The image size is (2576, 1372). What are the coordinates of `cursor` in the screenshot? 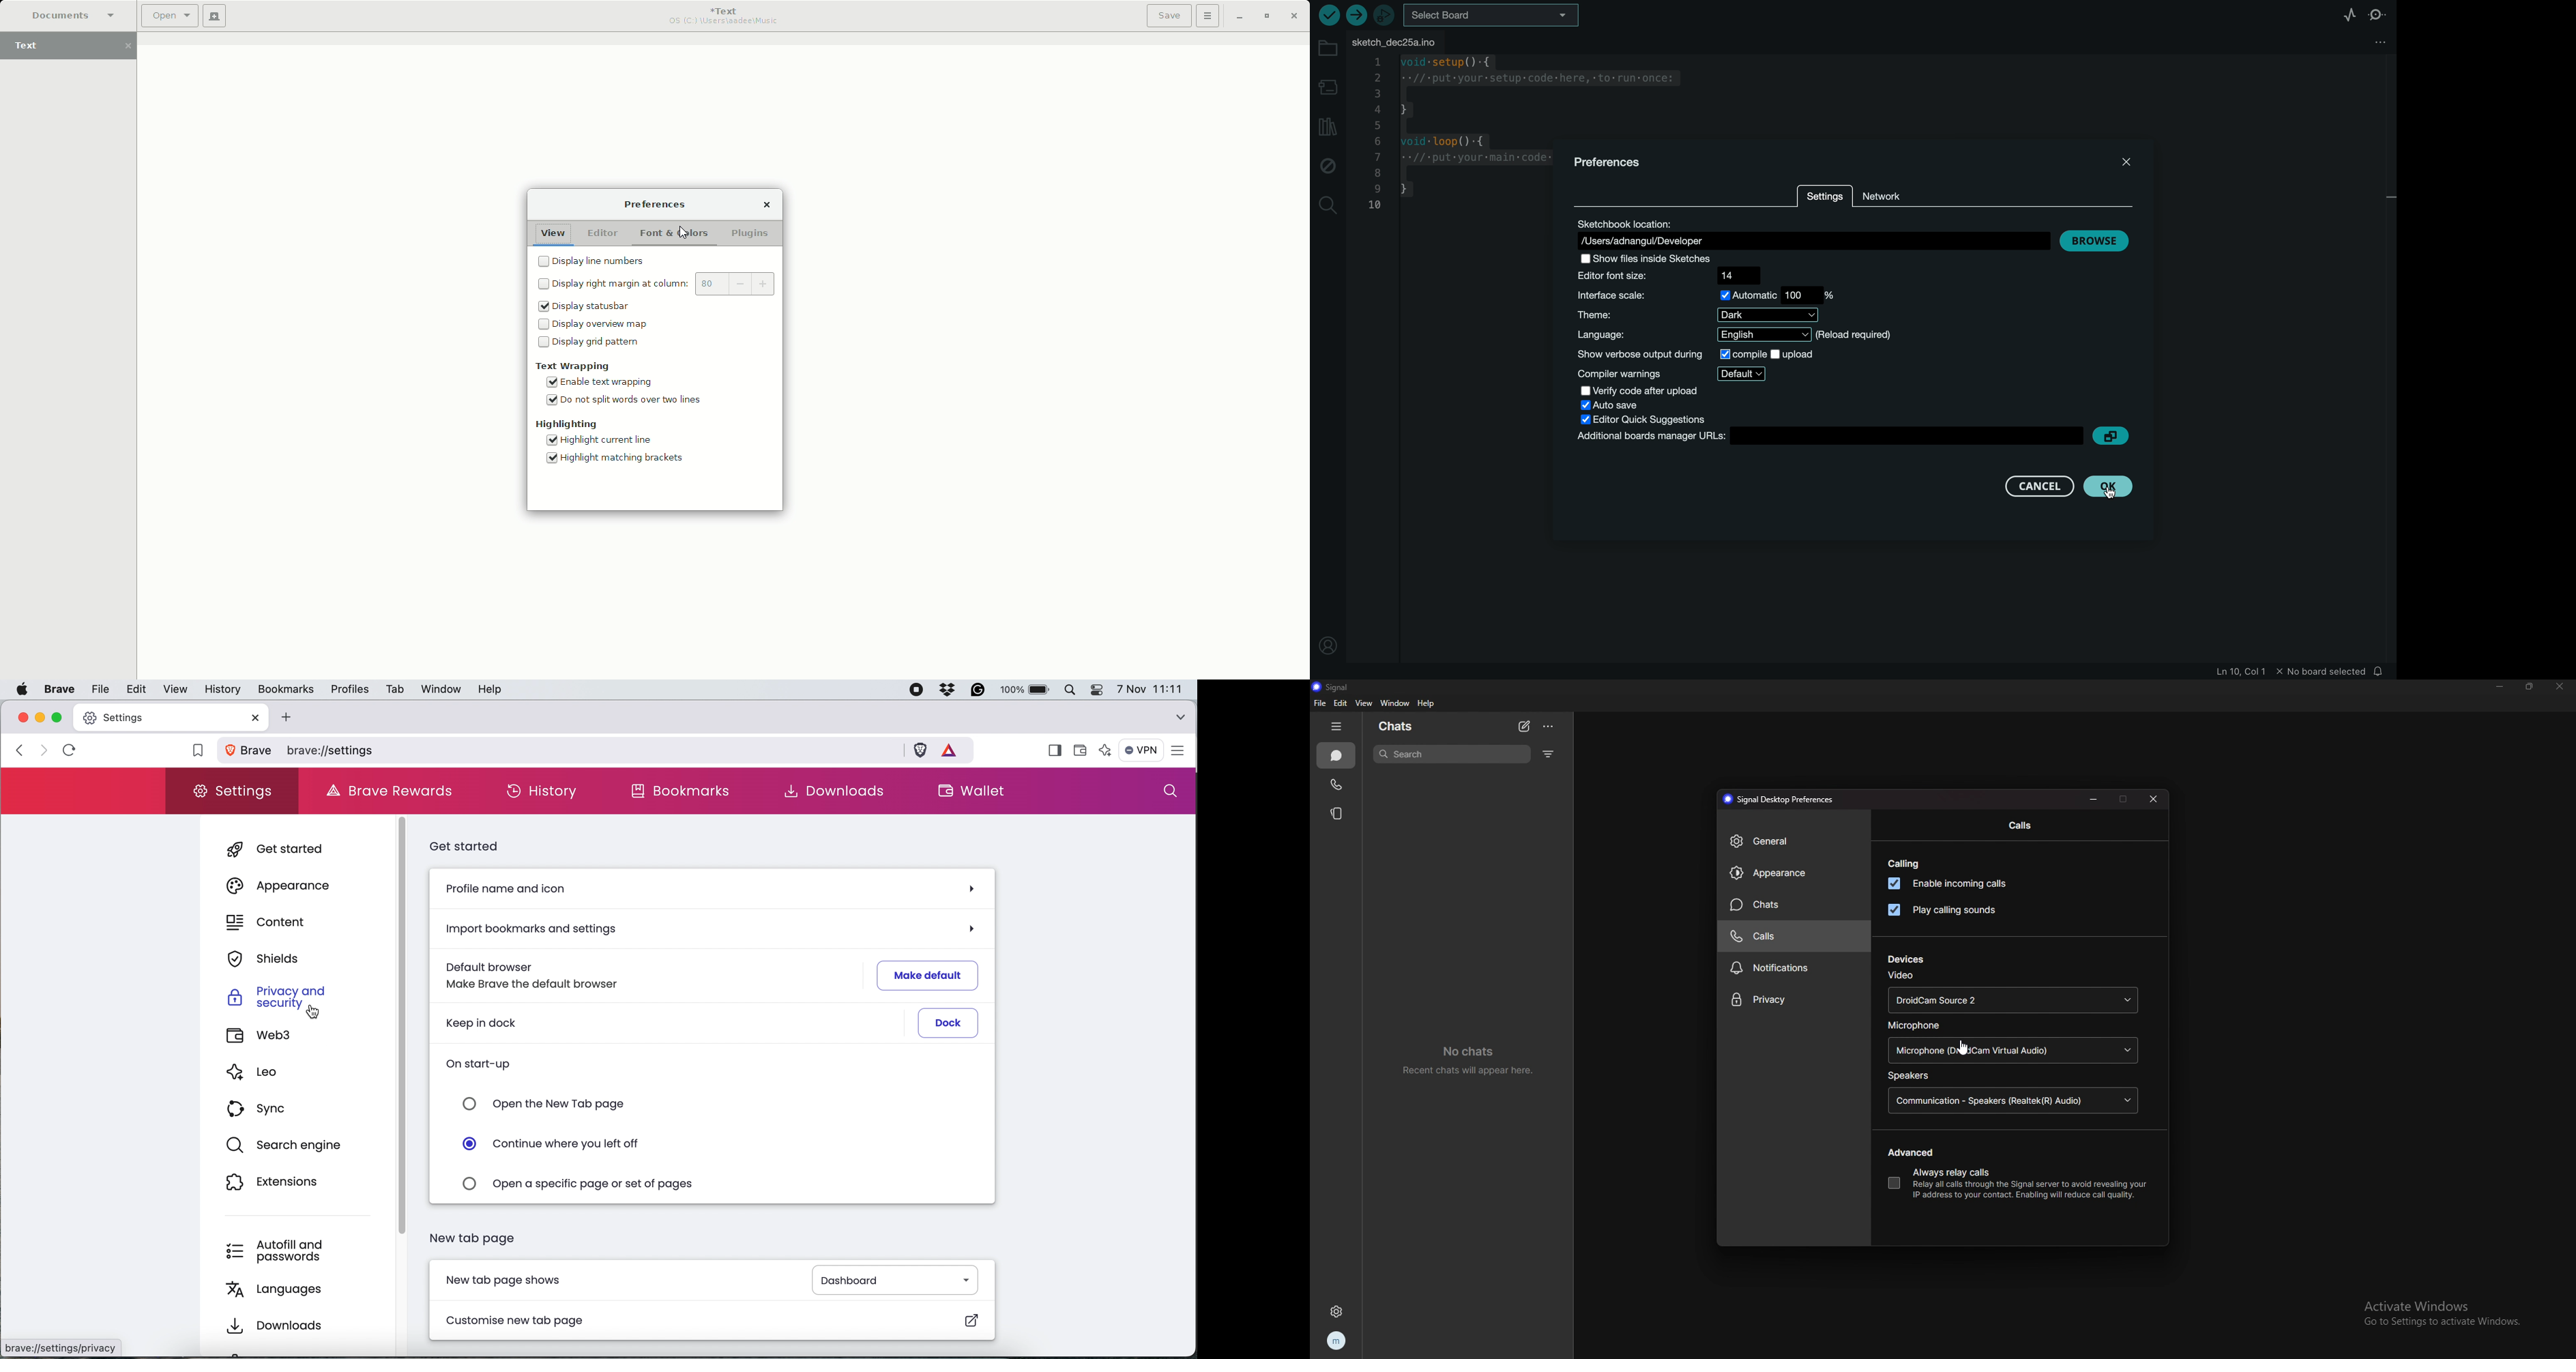 It's located at (1967, 1048).